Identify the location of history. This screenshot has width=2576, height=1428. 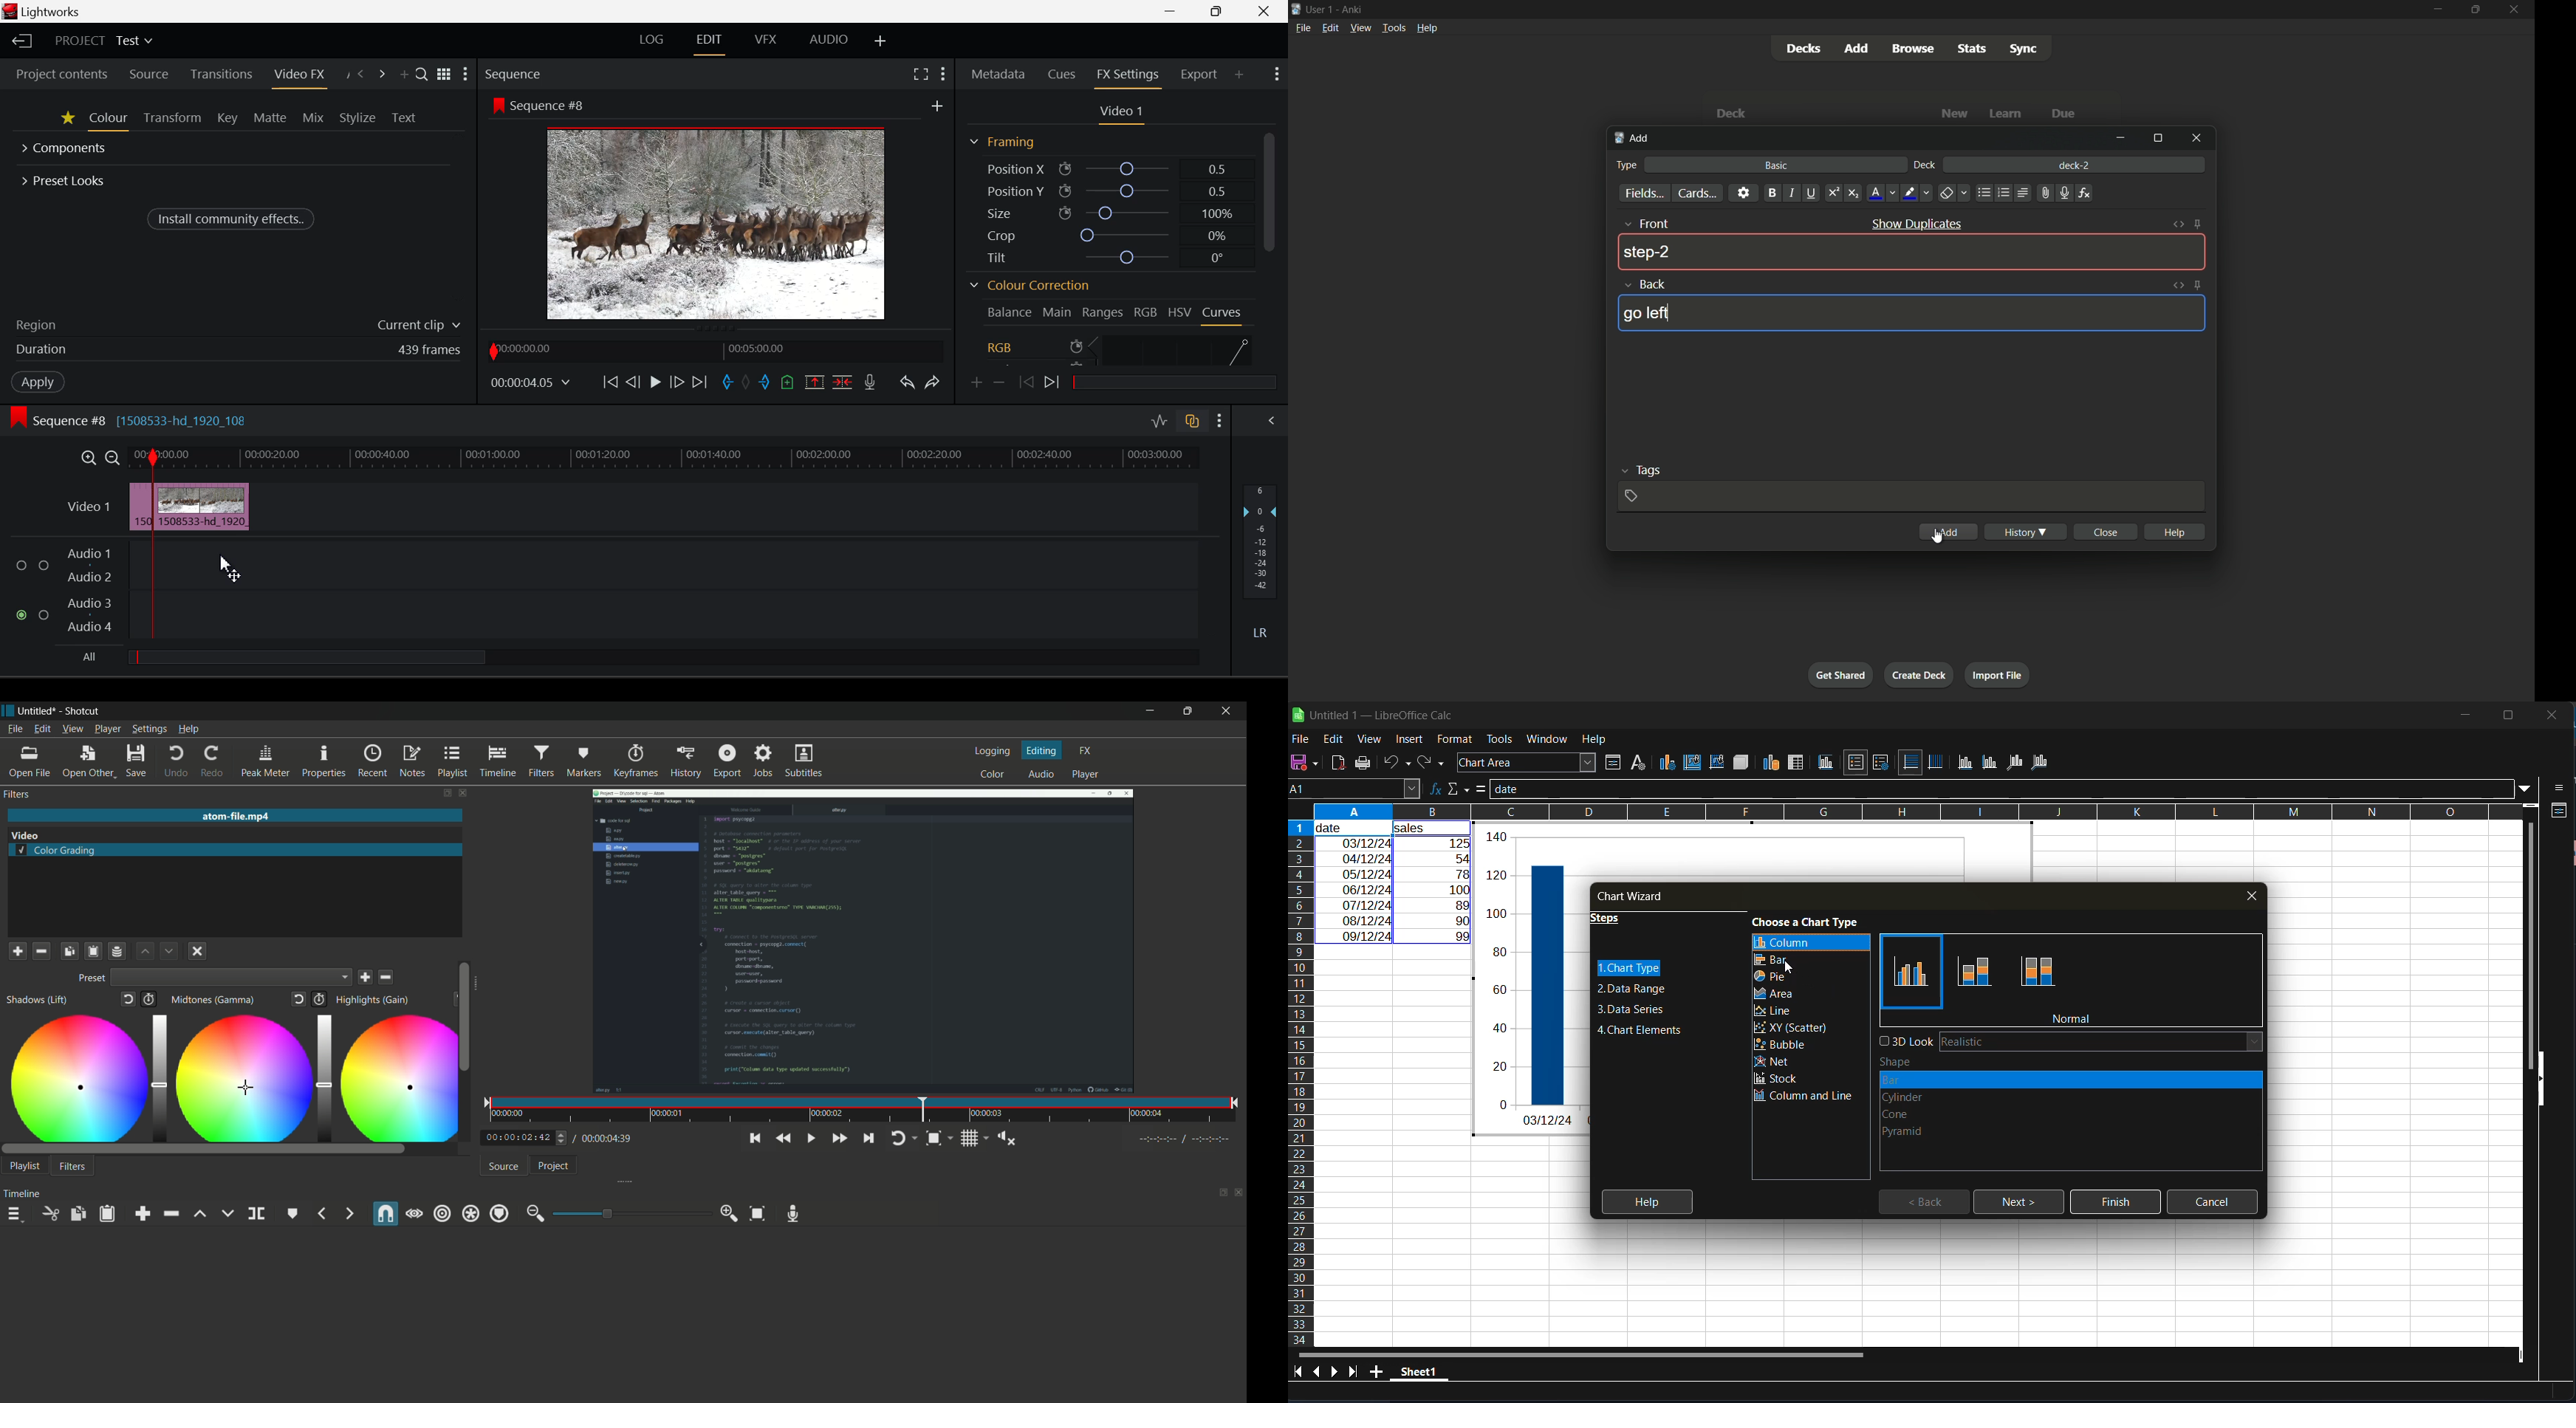
(2026, 531).